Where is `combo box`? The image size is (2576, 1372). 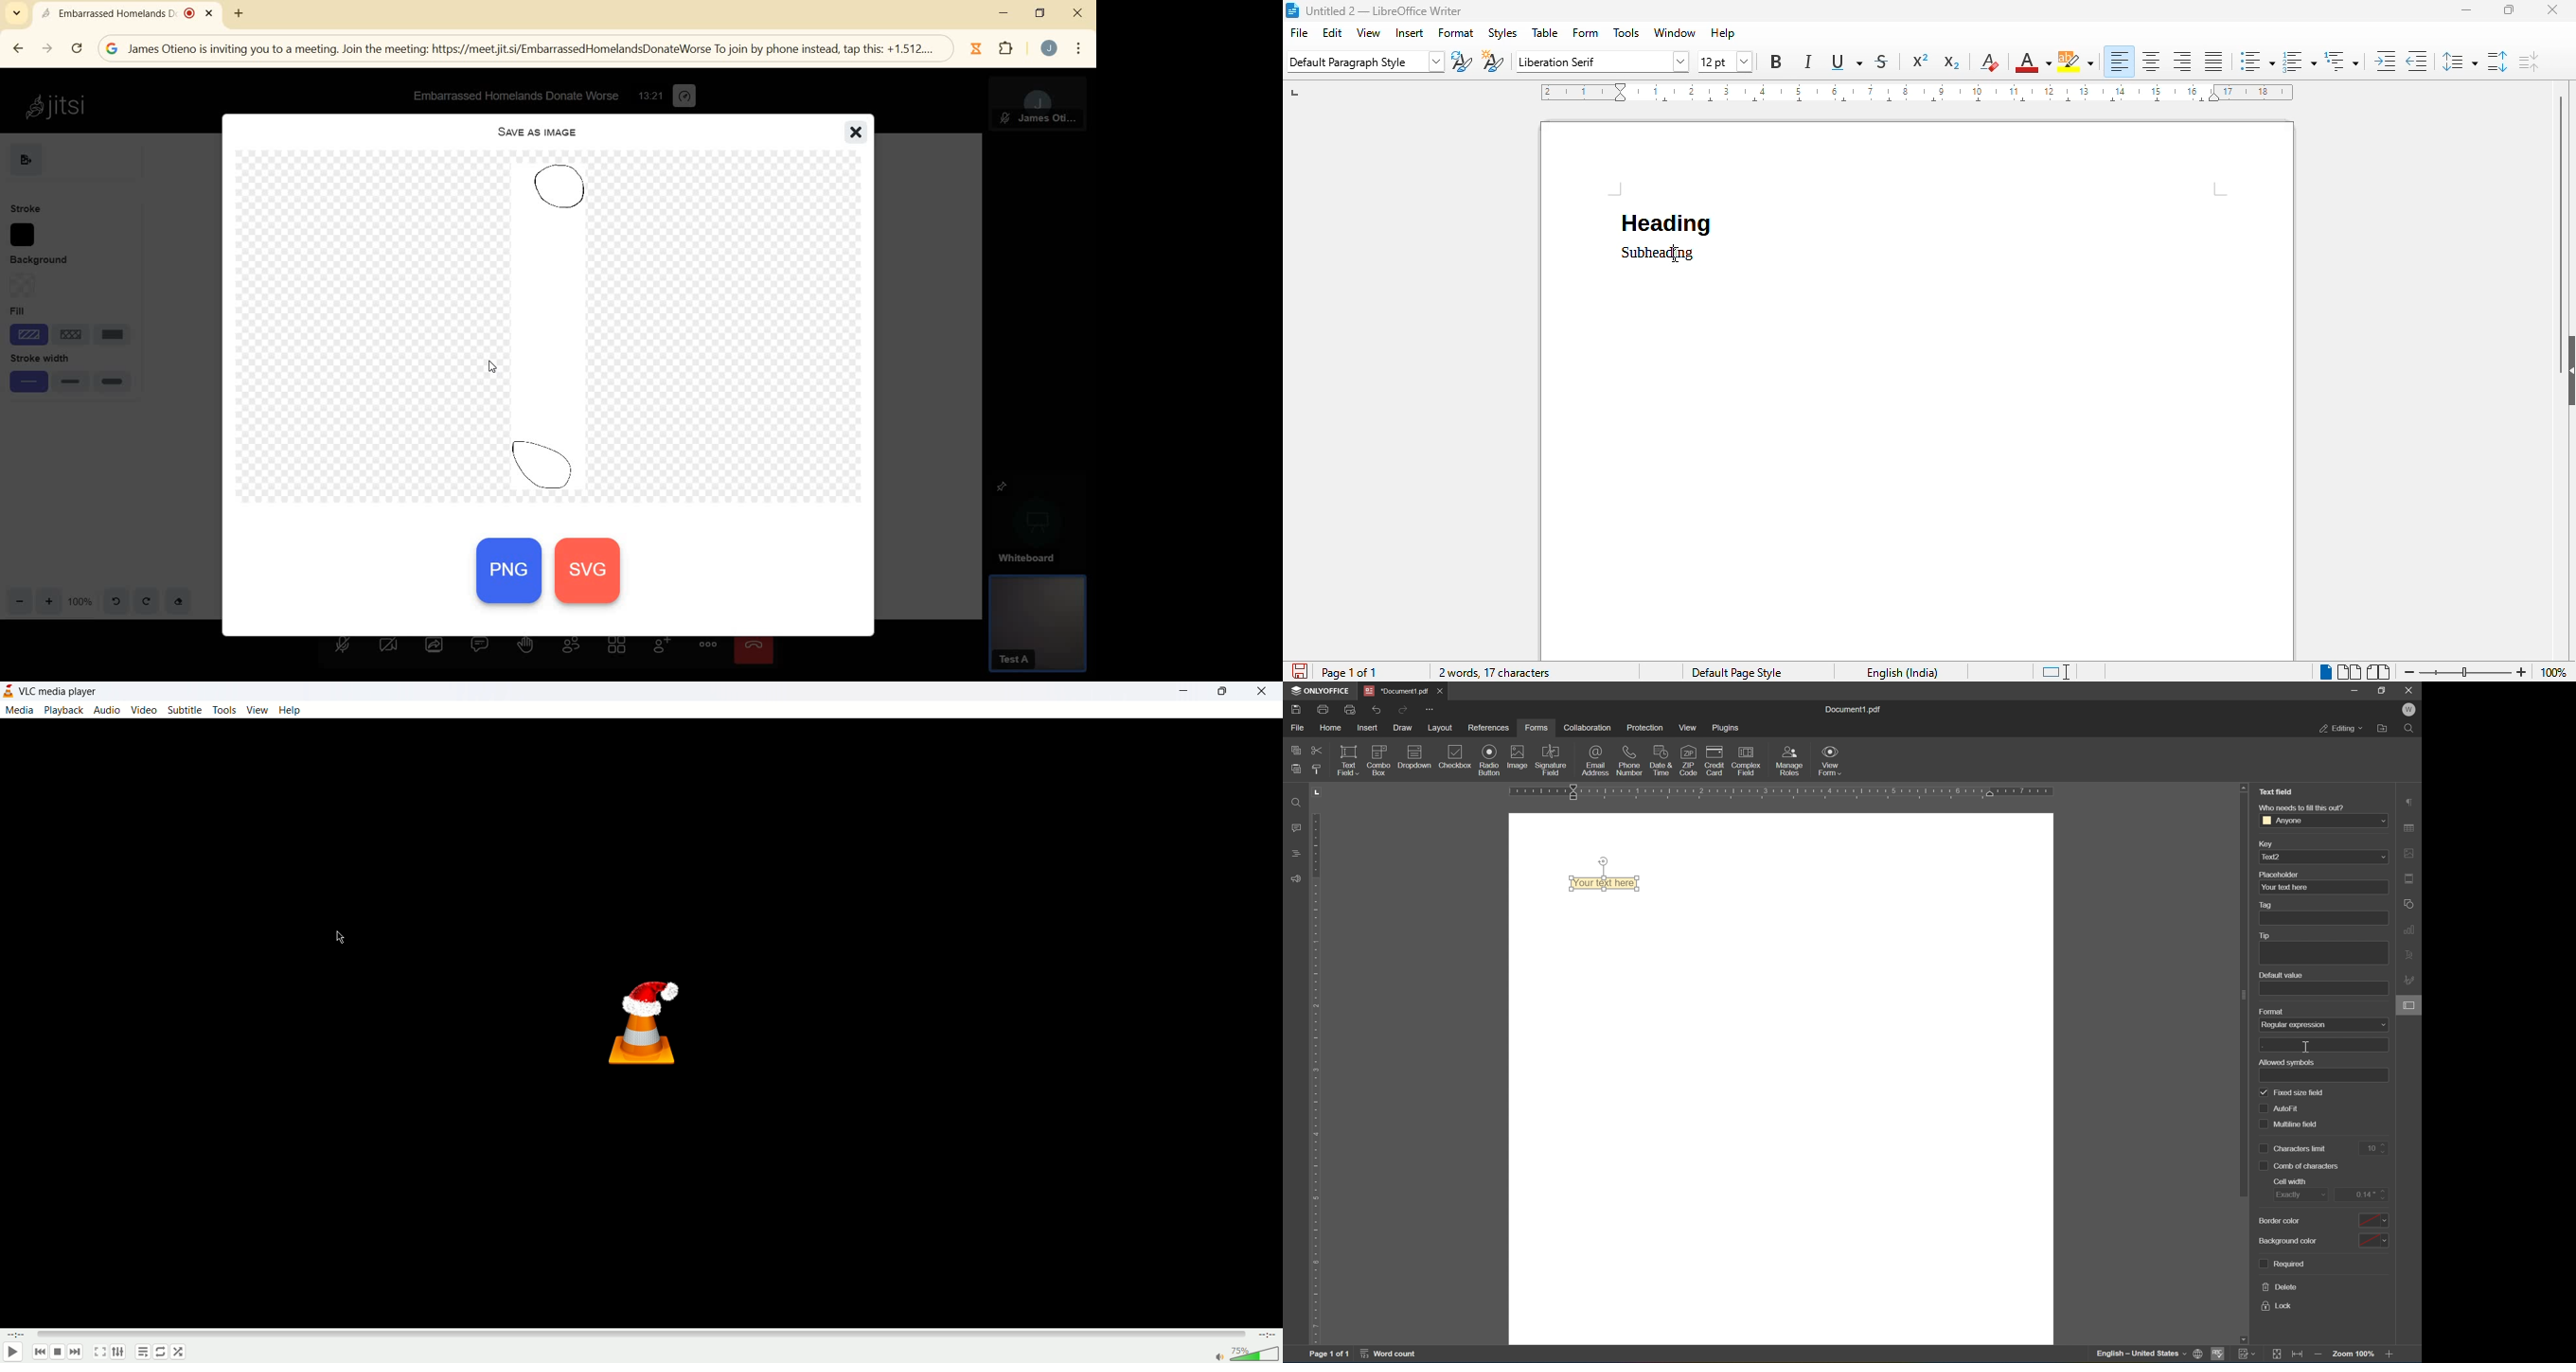
combo box is located at coordinates (1378, 763).